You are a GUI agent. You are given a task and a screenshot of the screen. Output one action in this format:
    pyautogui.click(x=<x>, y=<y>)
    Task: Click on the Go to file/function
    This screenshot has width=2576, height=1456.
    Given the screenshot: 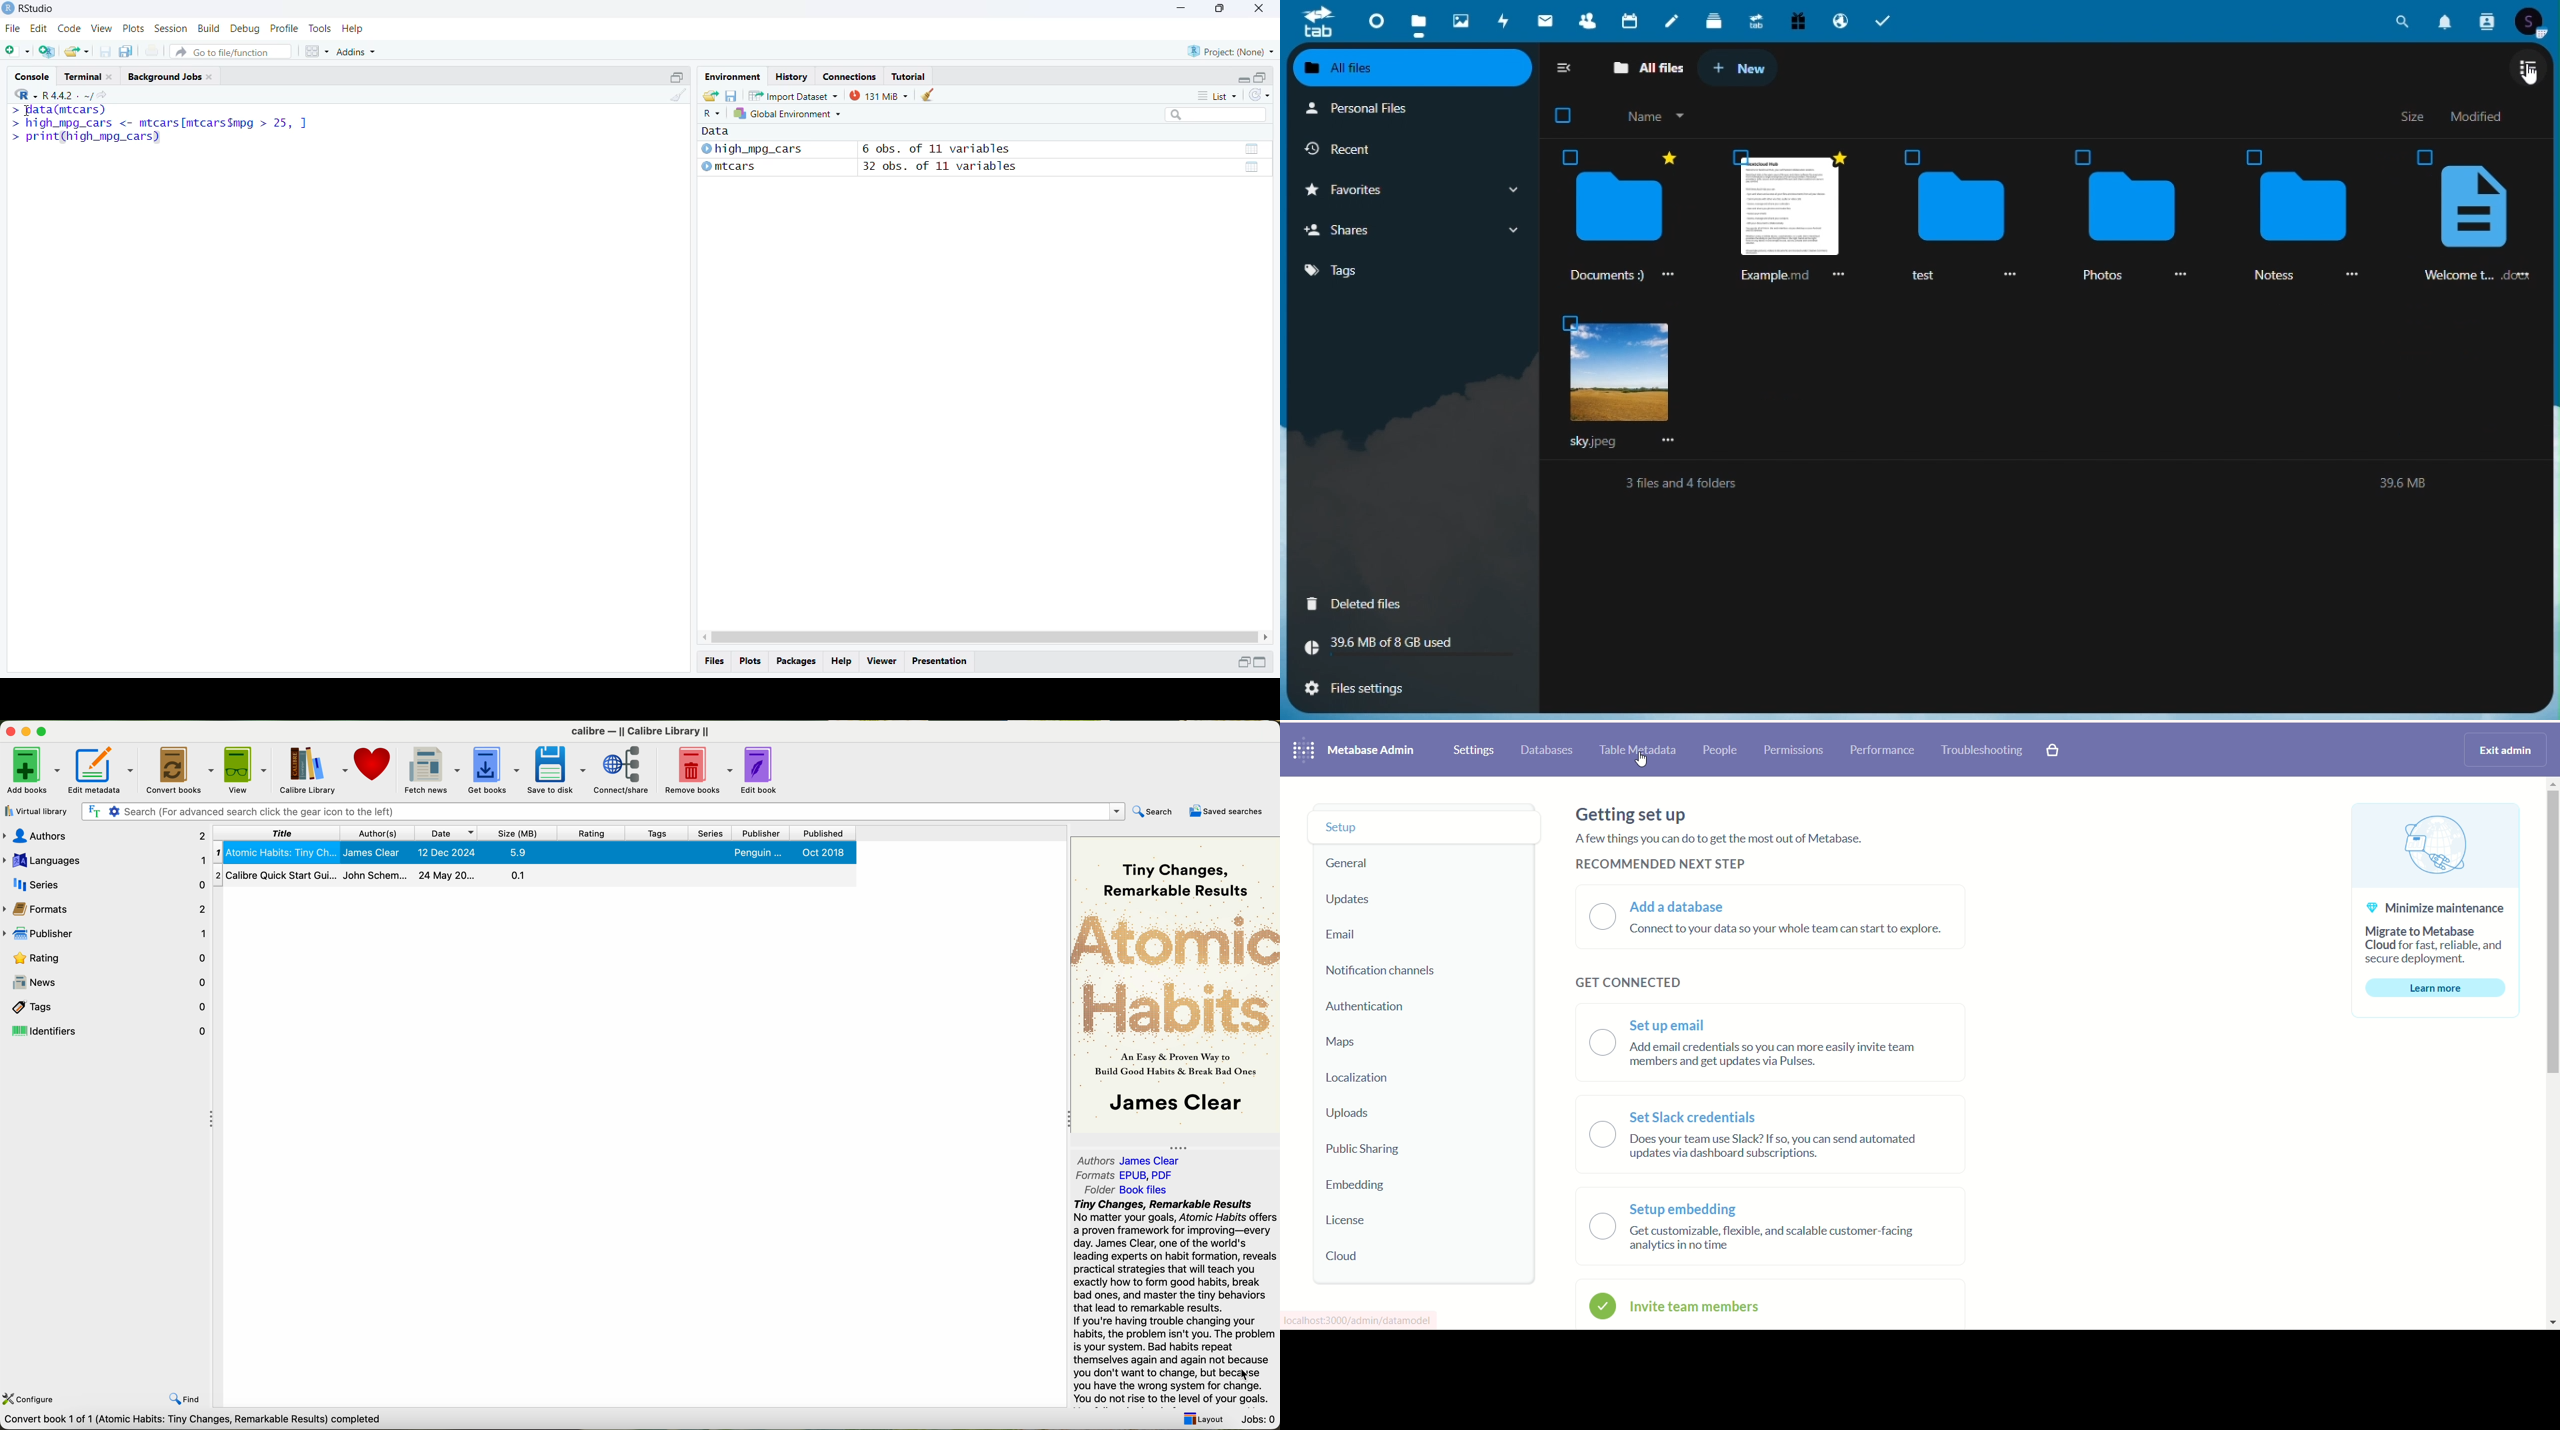 What is the action you would take?
    pyautogui.click(x=229, y=52)
    